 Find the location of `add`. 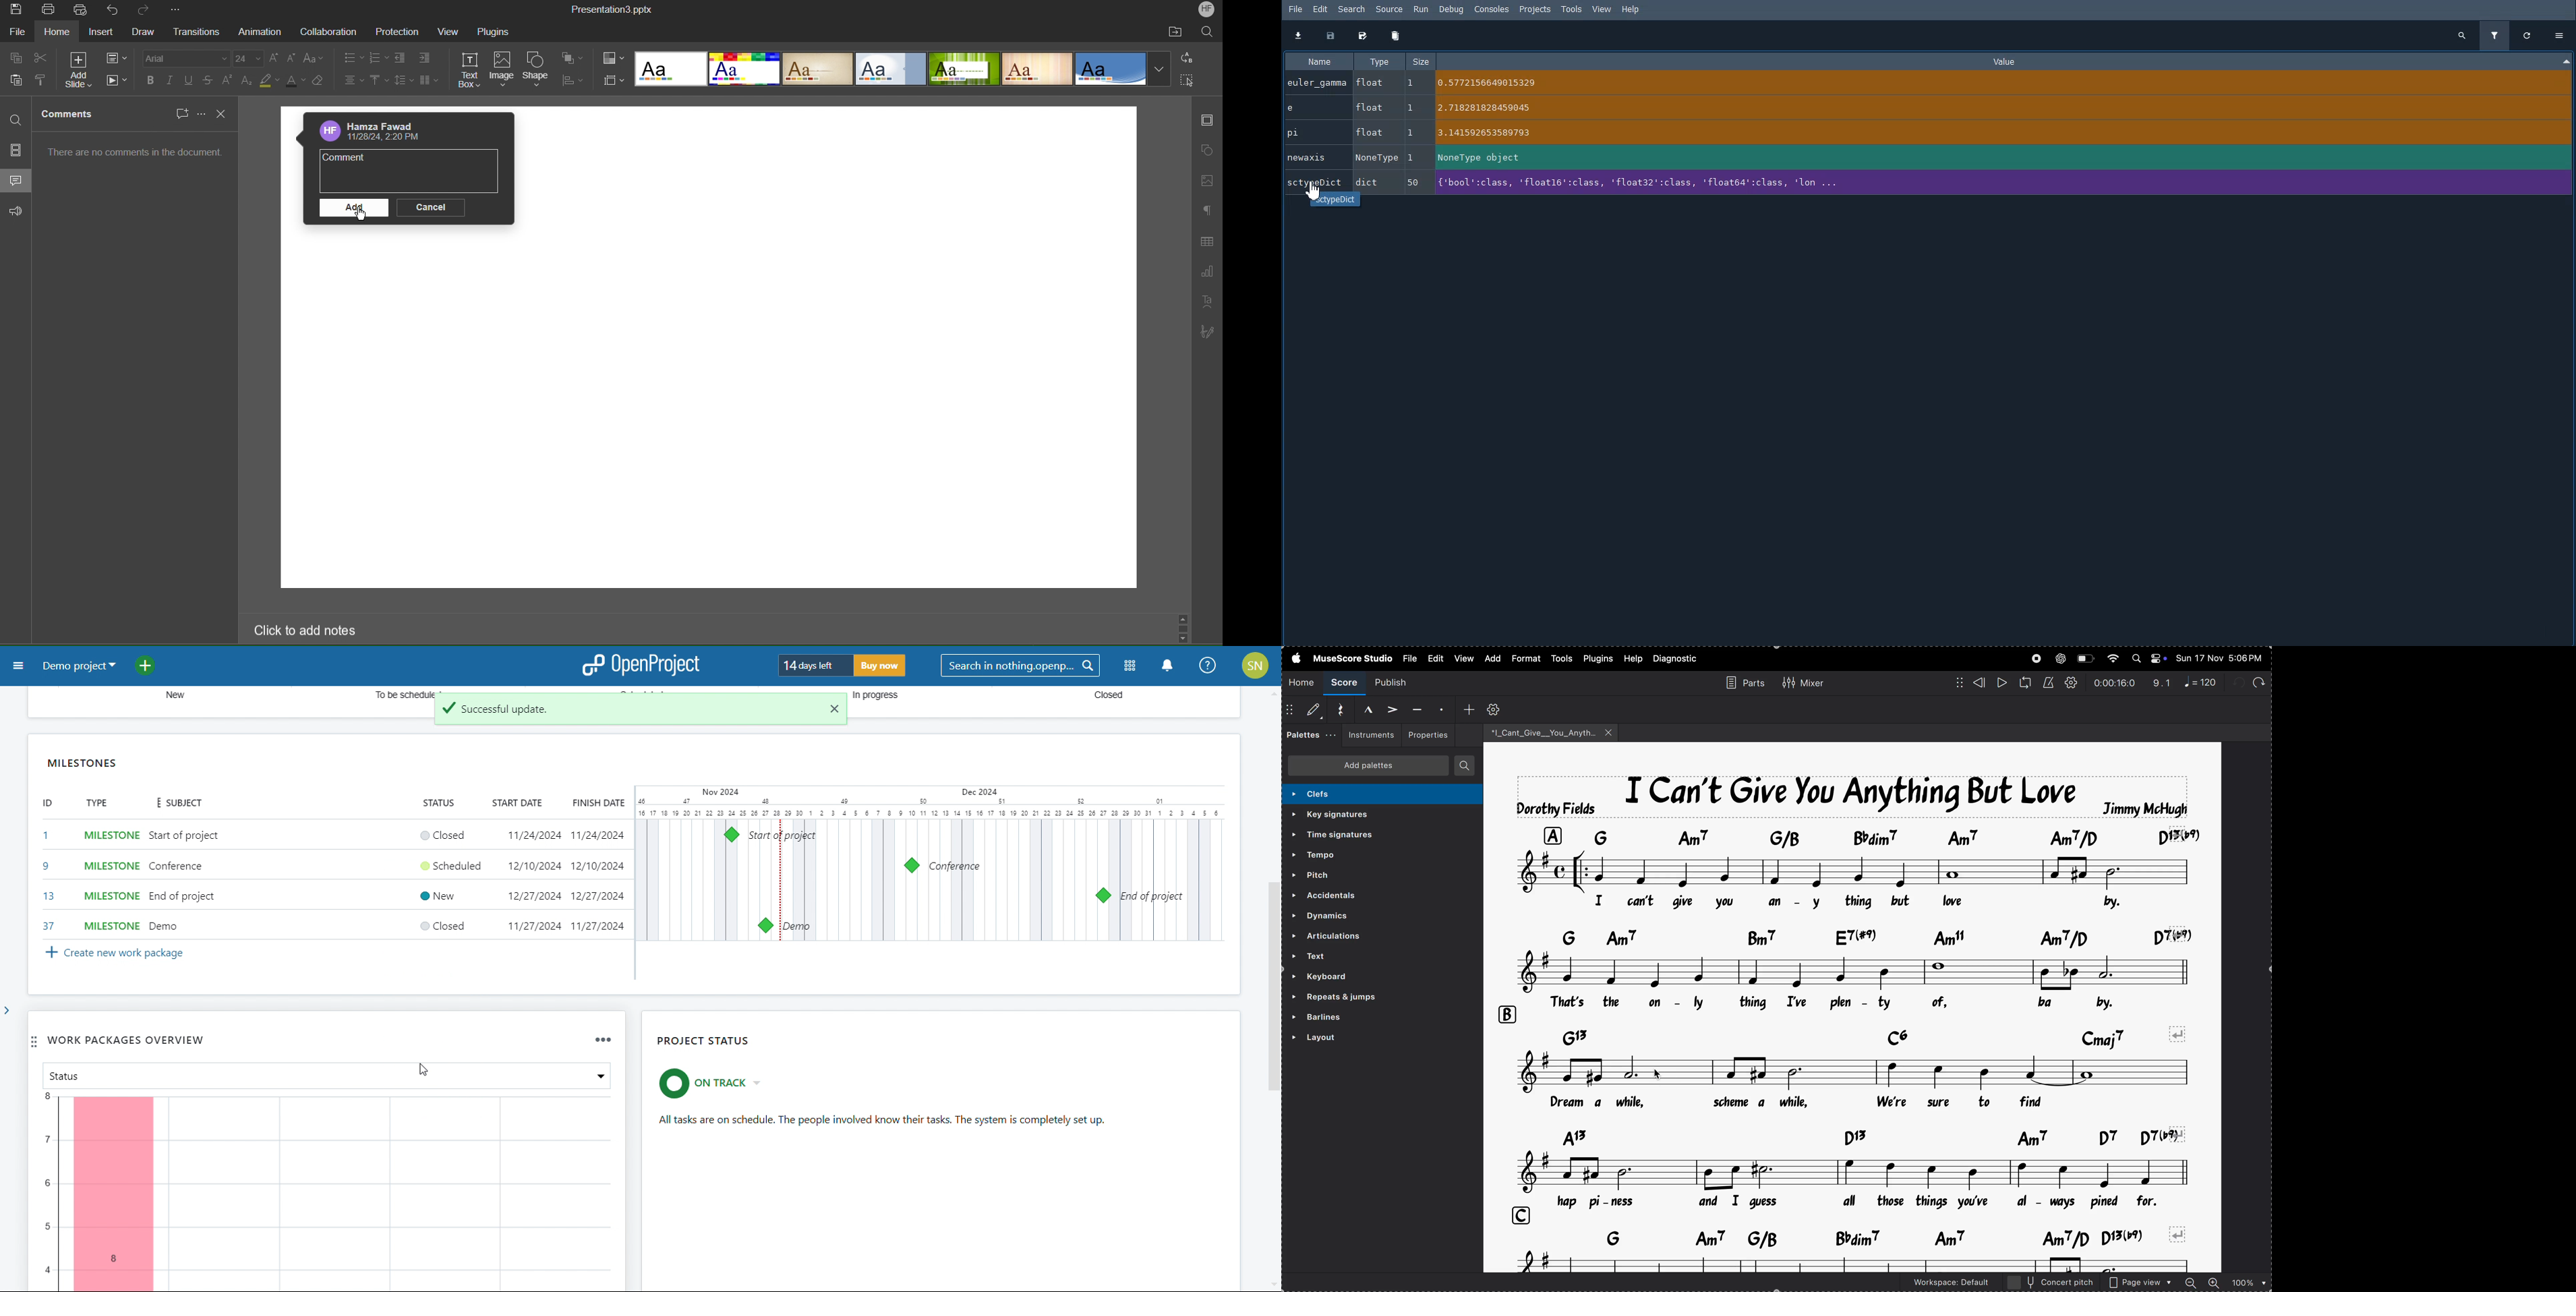

add is located at coordinates (1469, 708).